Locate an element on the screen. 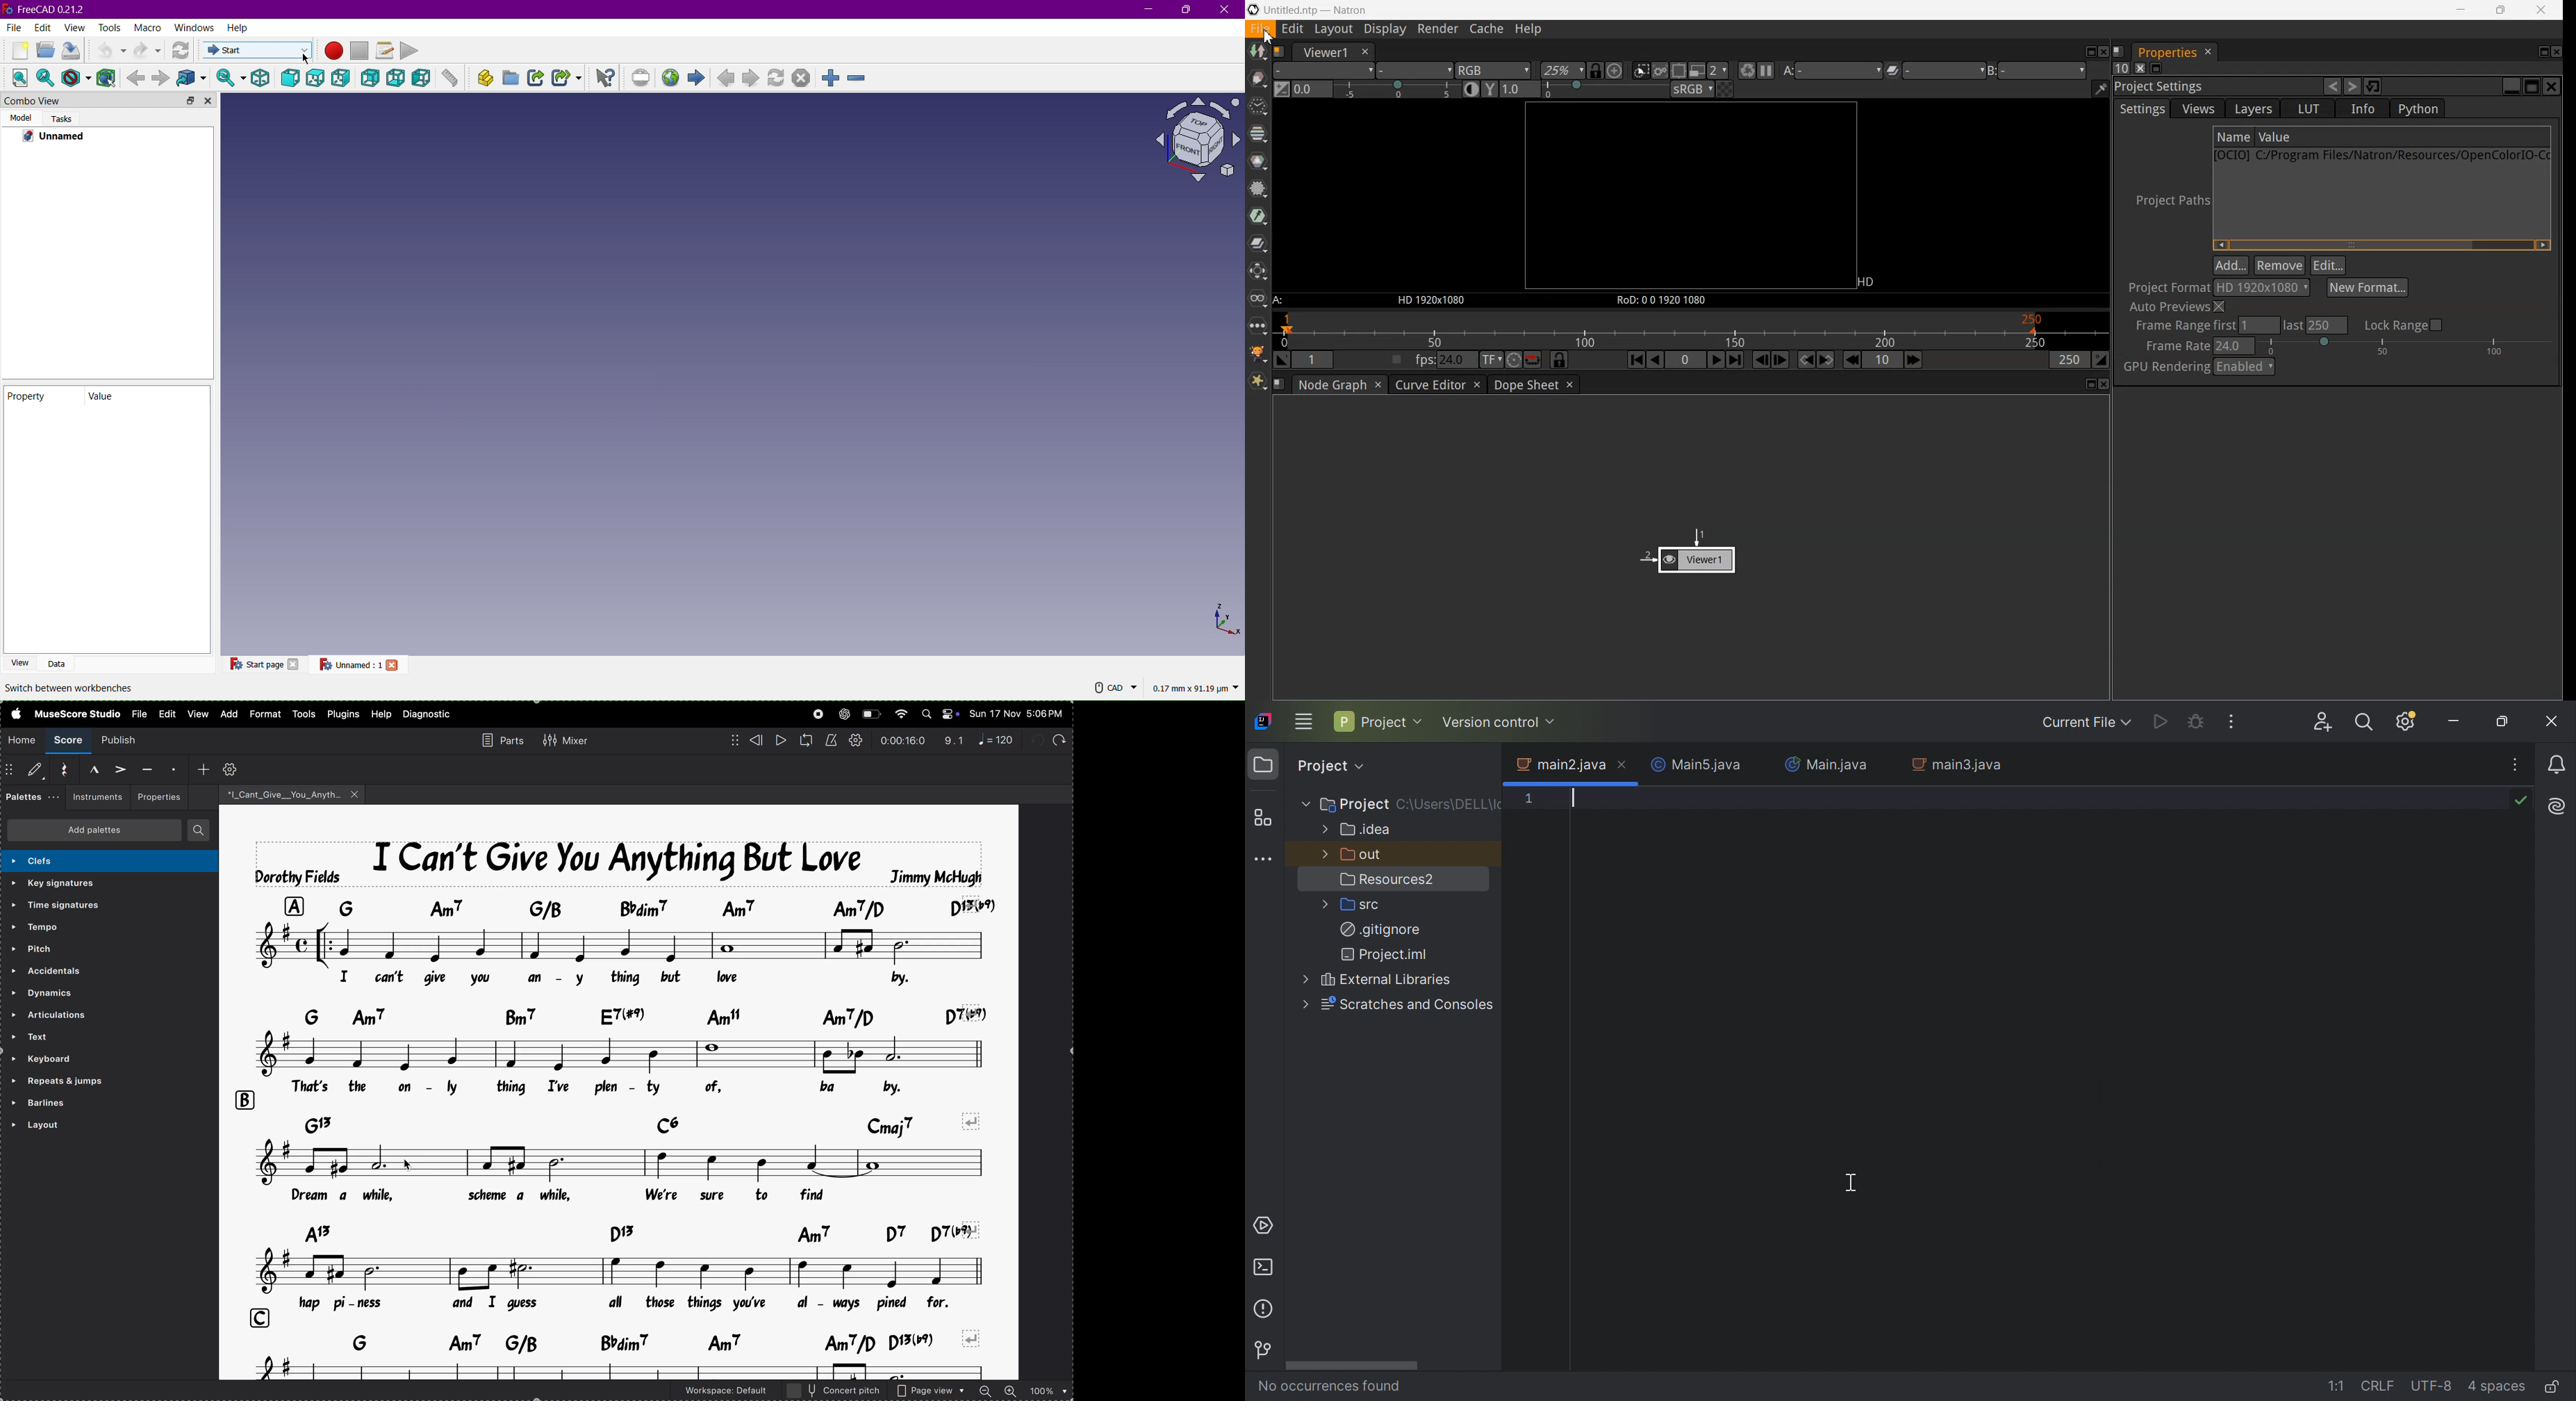 The image size is (2576, 1428). zoom in and out is located at coordinates (1023, 1391).